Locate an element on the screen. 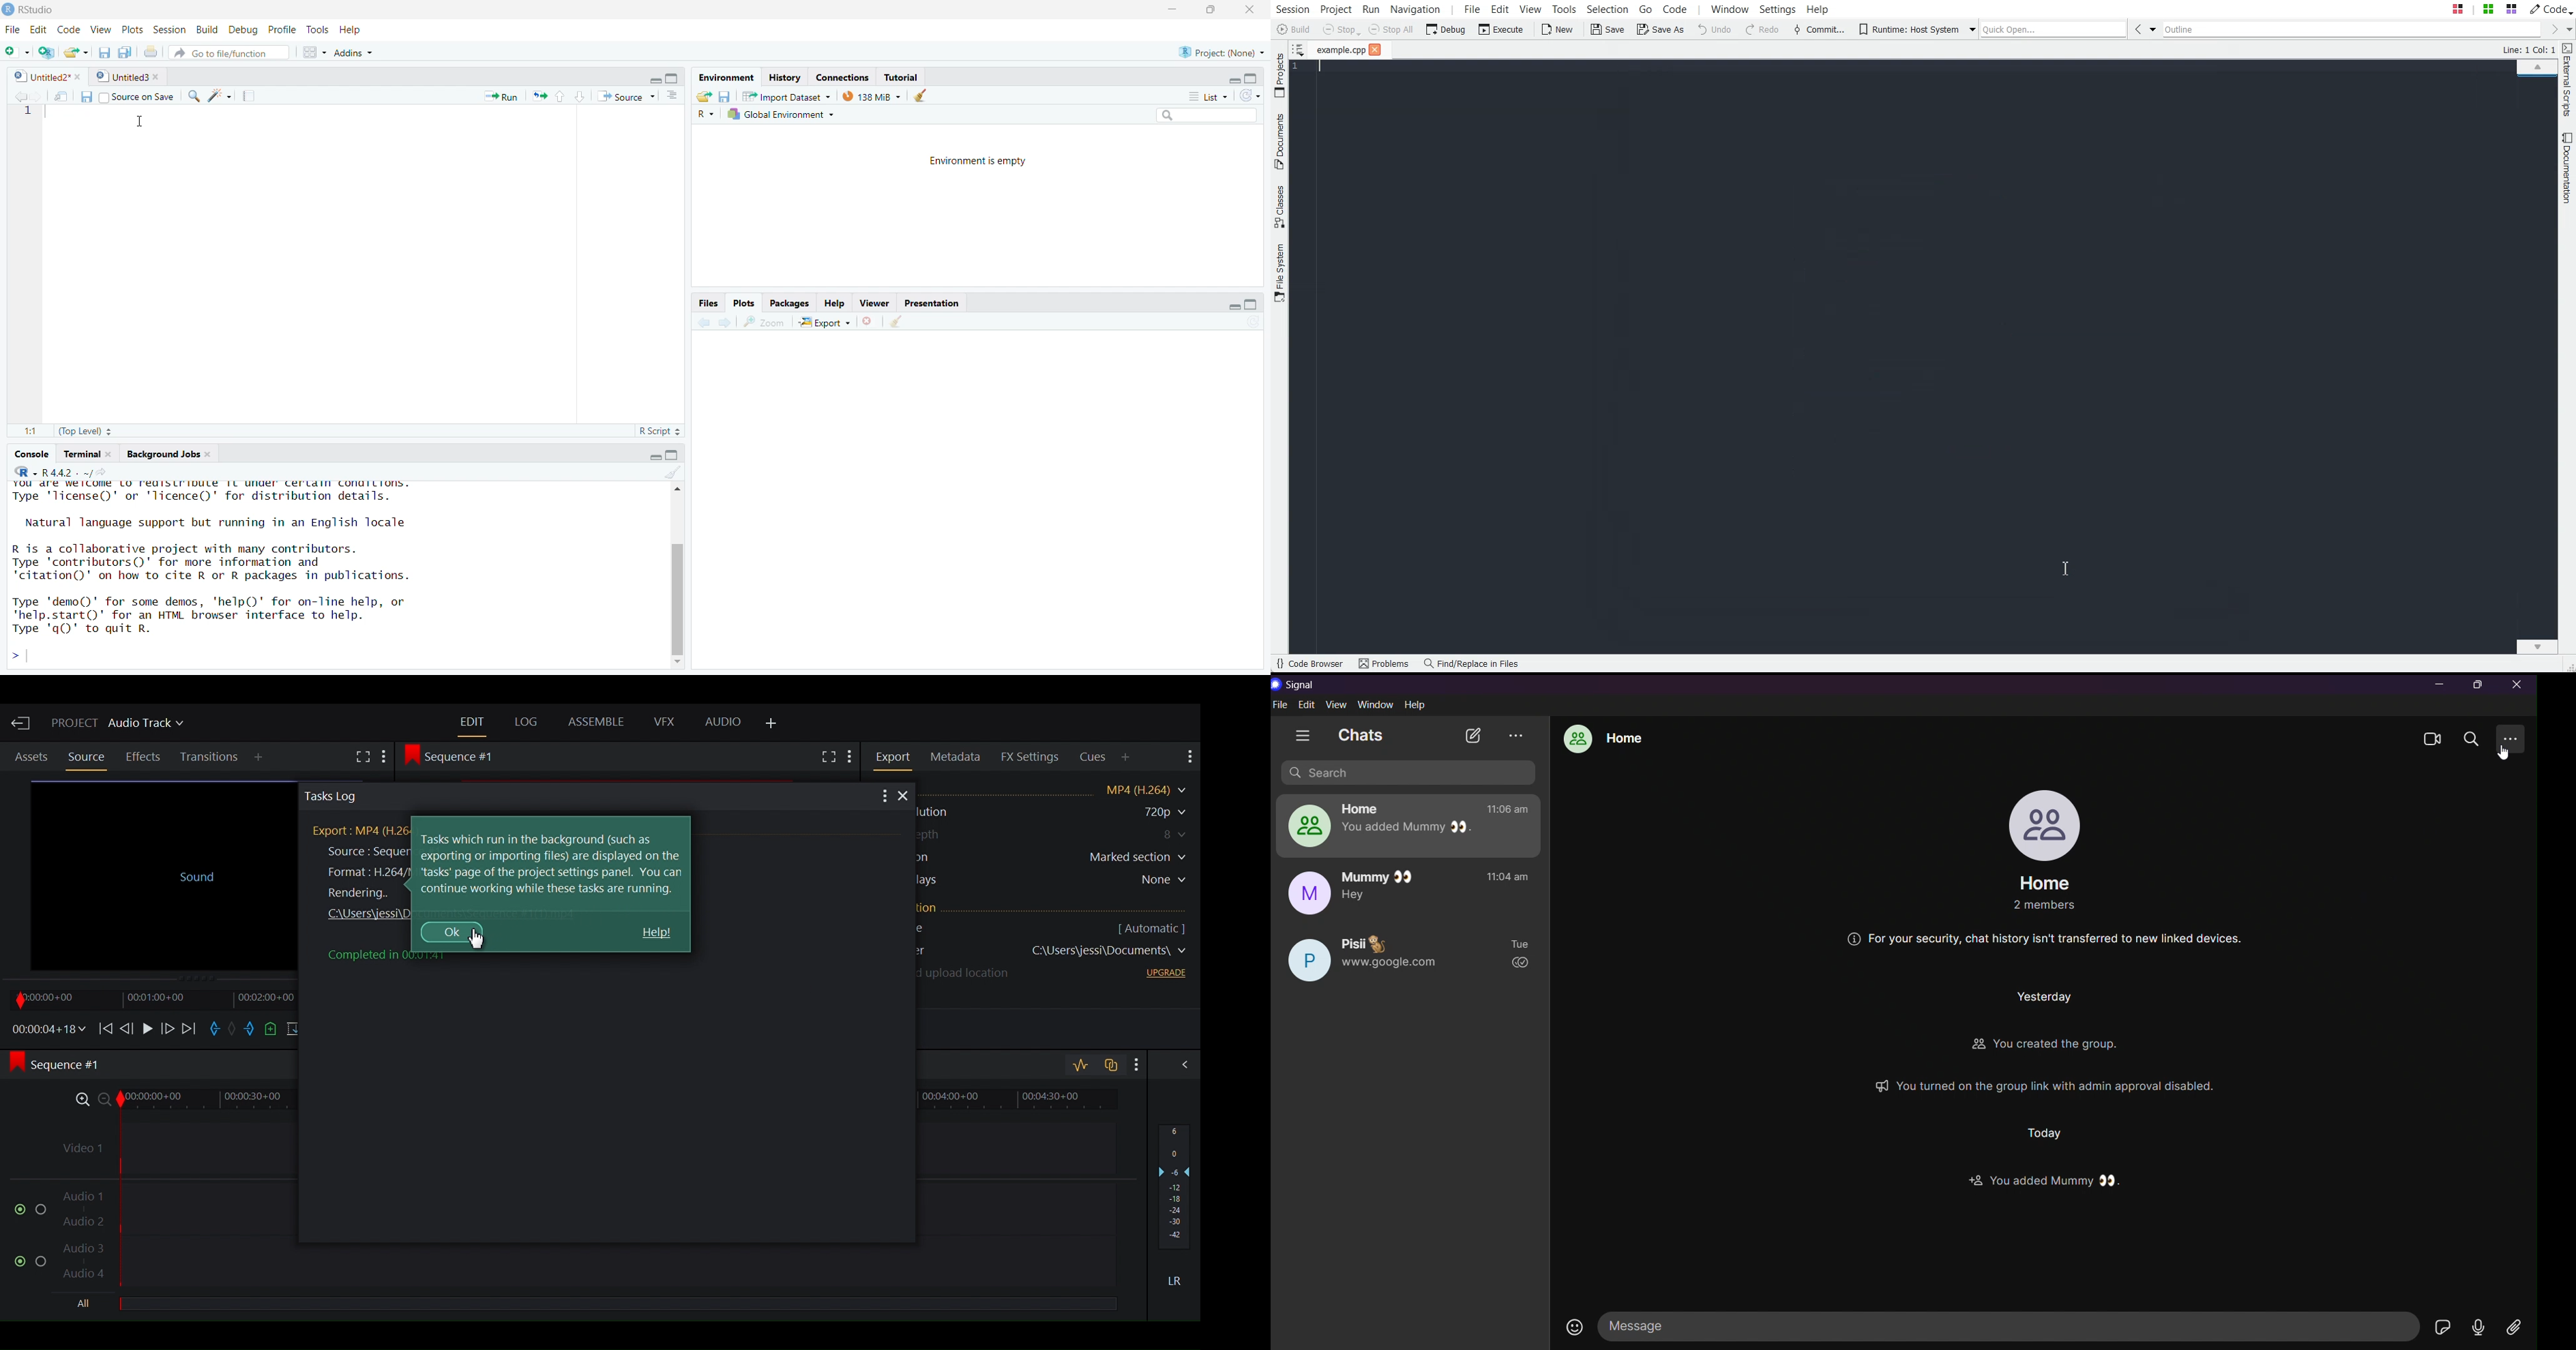  Connections is located at coordinates (841, 75).